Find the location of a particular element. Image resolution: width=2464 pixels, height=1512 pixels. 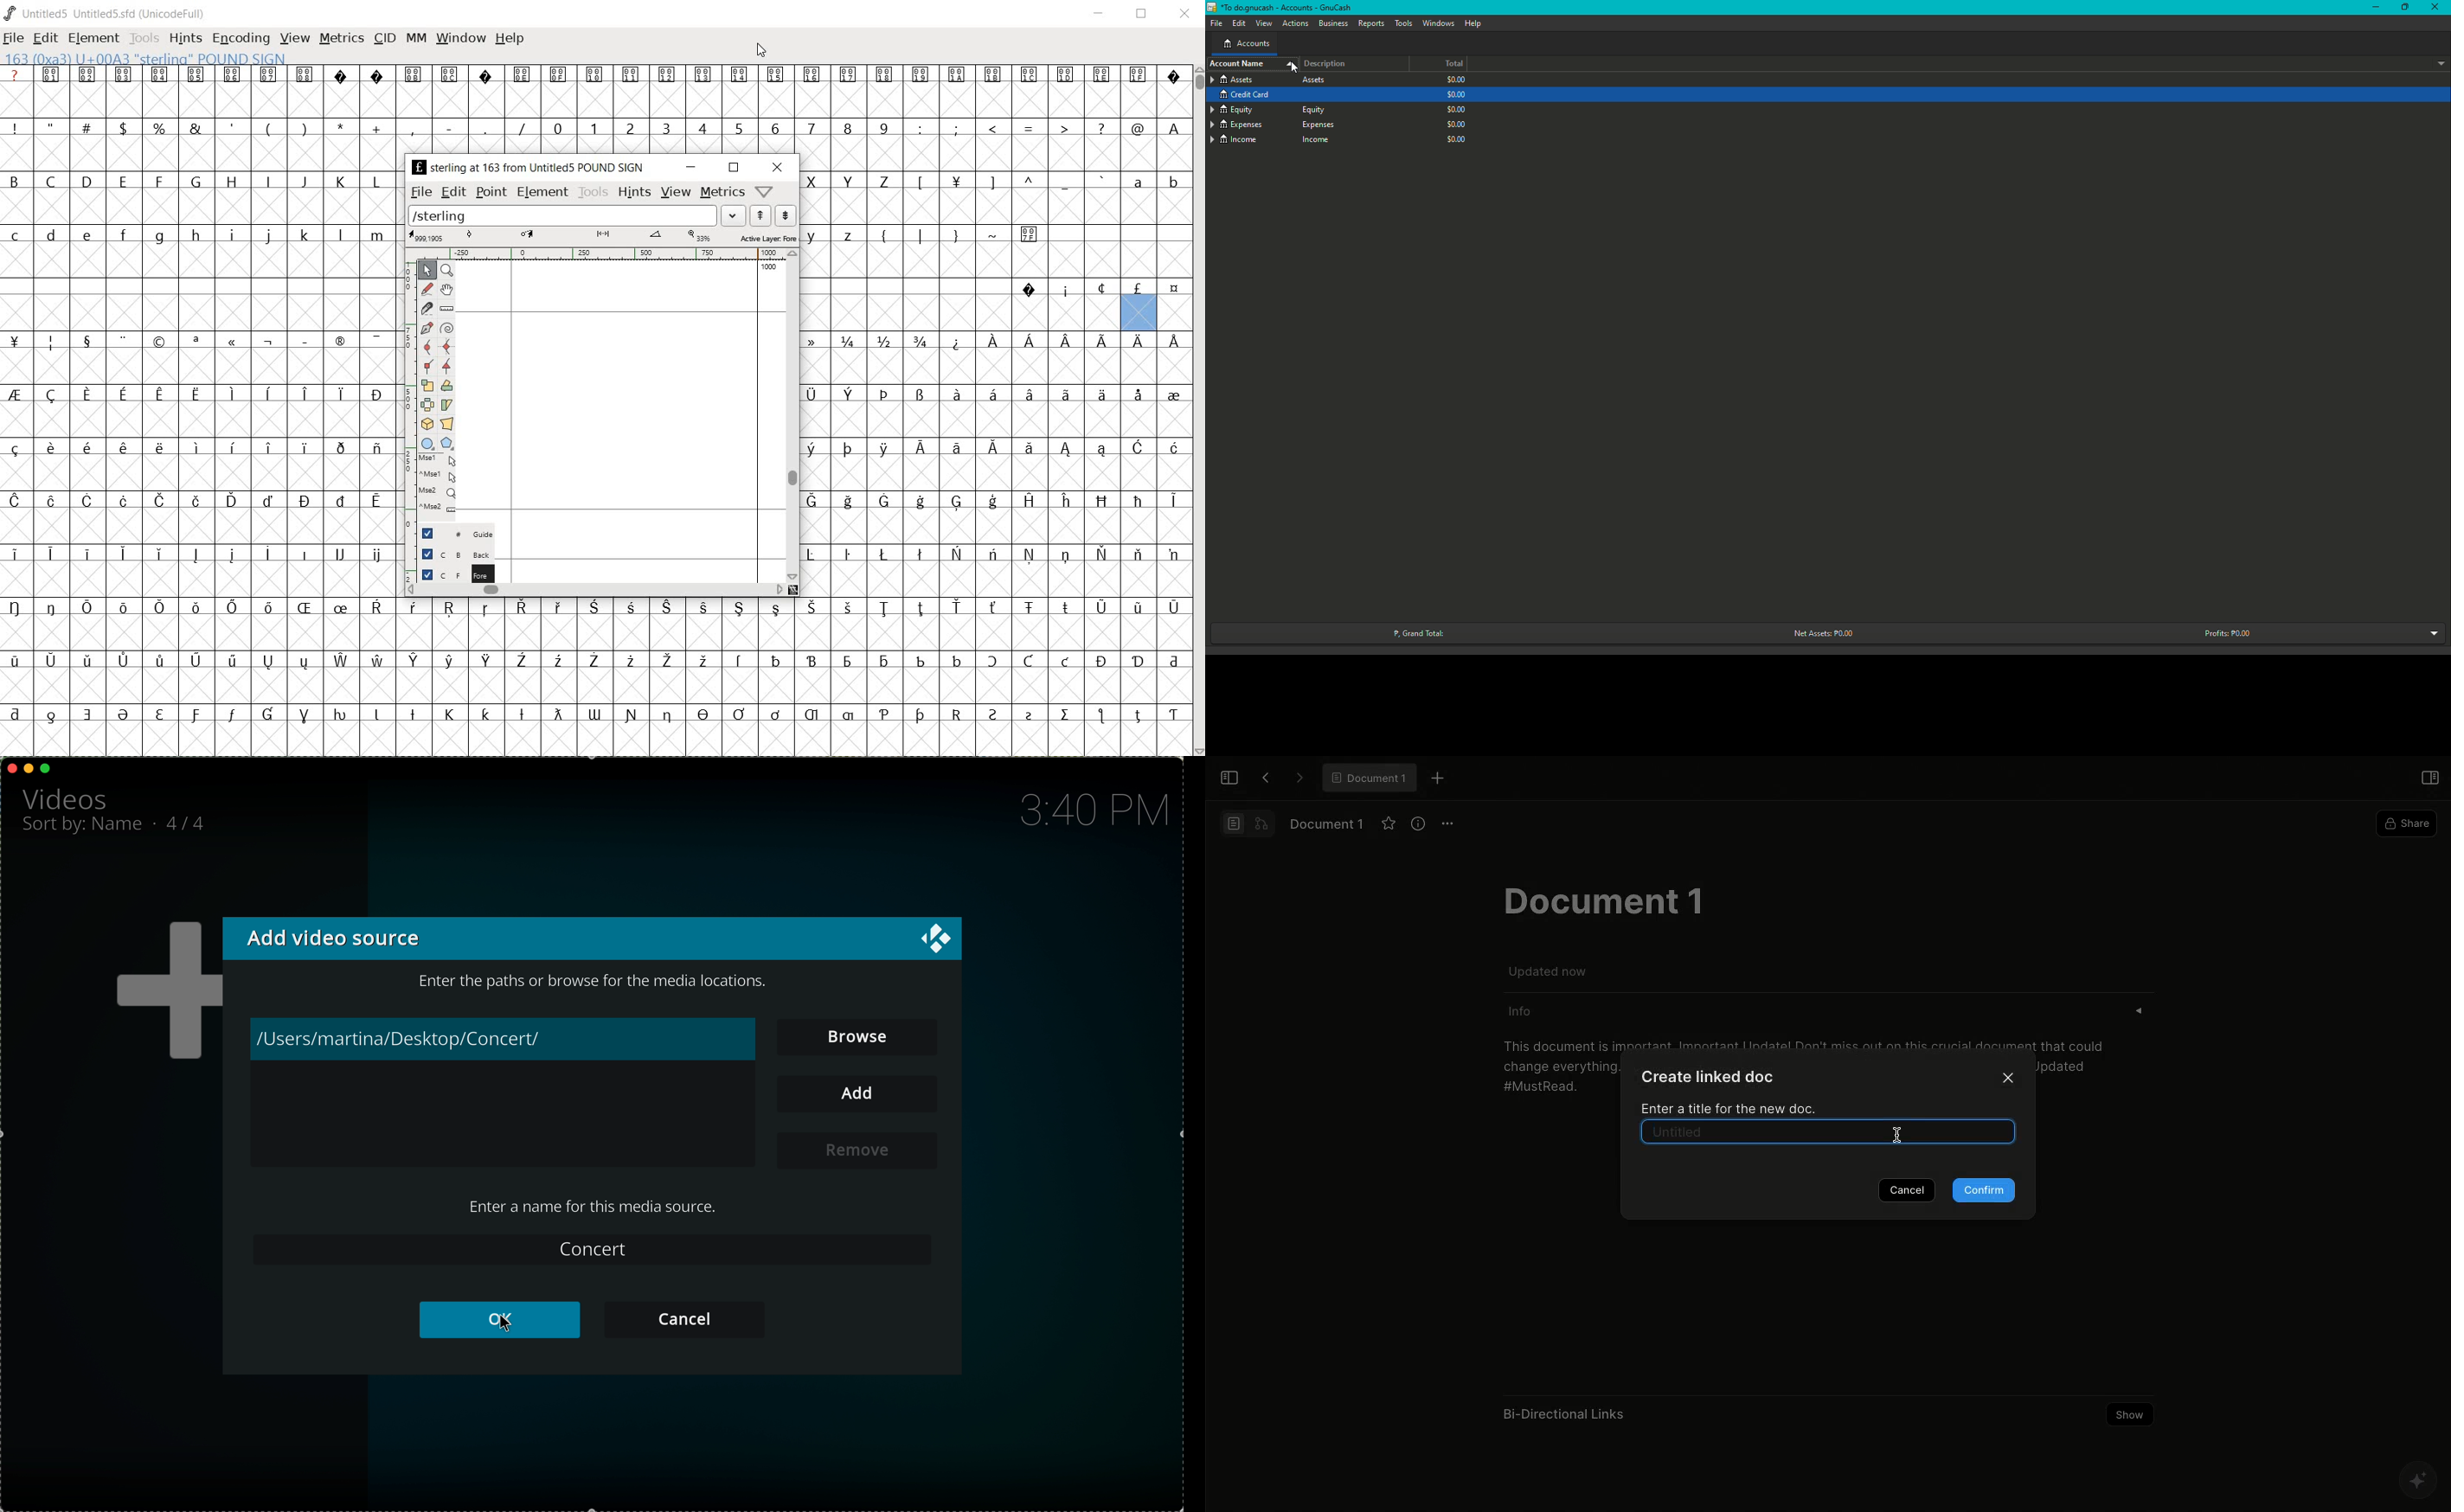

j is located at coordinates (269, 237).